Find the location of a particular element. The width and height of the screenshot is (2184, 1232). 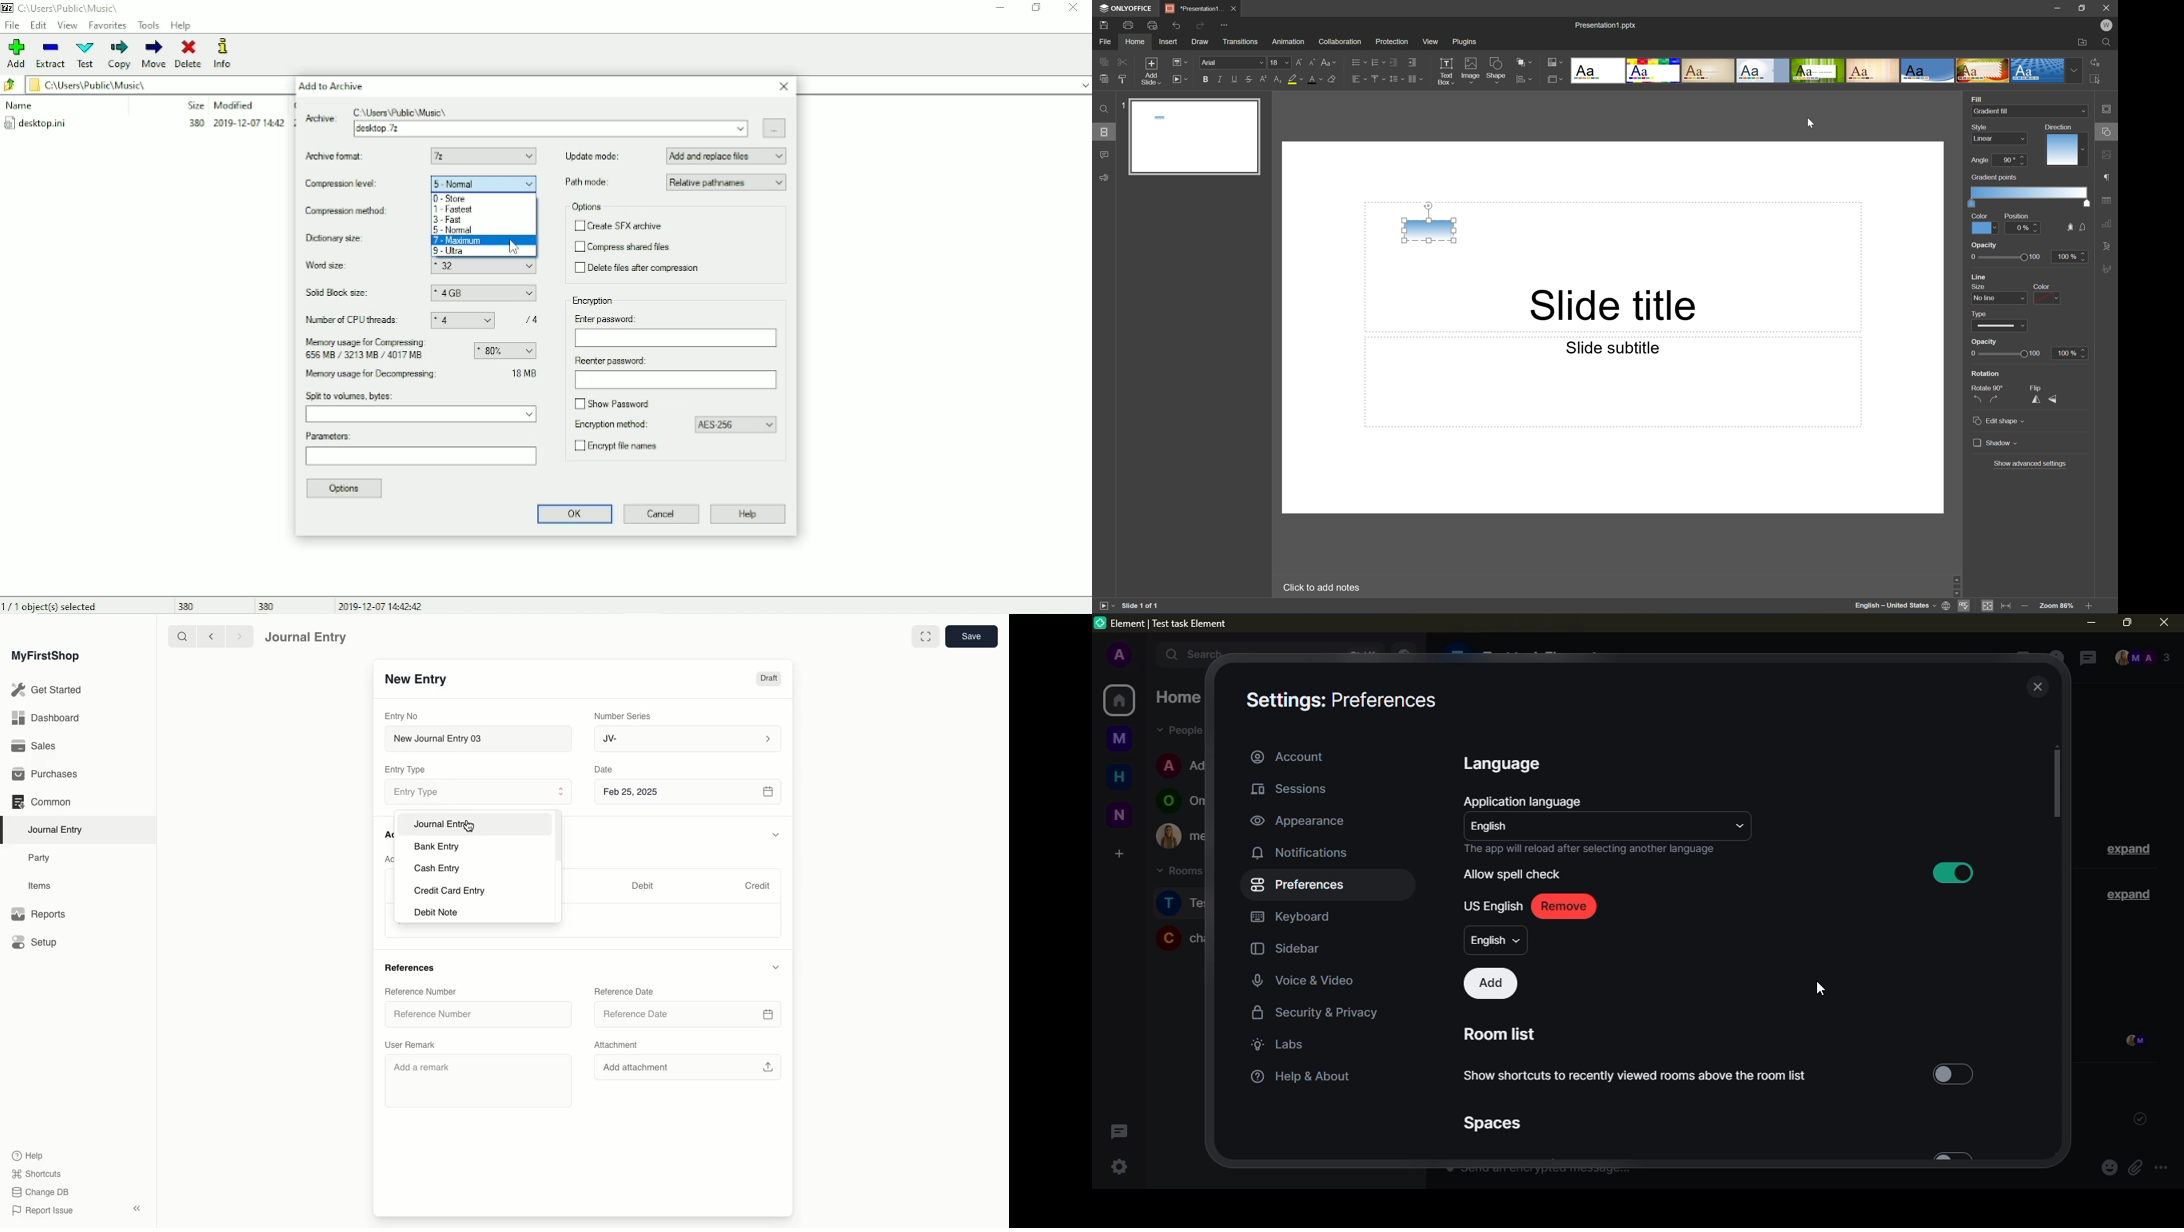

Start slideshow is located at coordinates (1106, 605).